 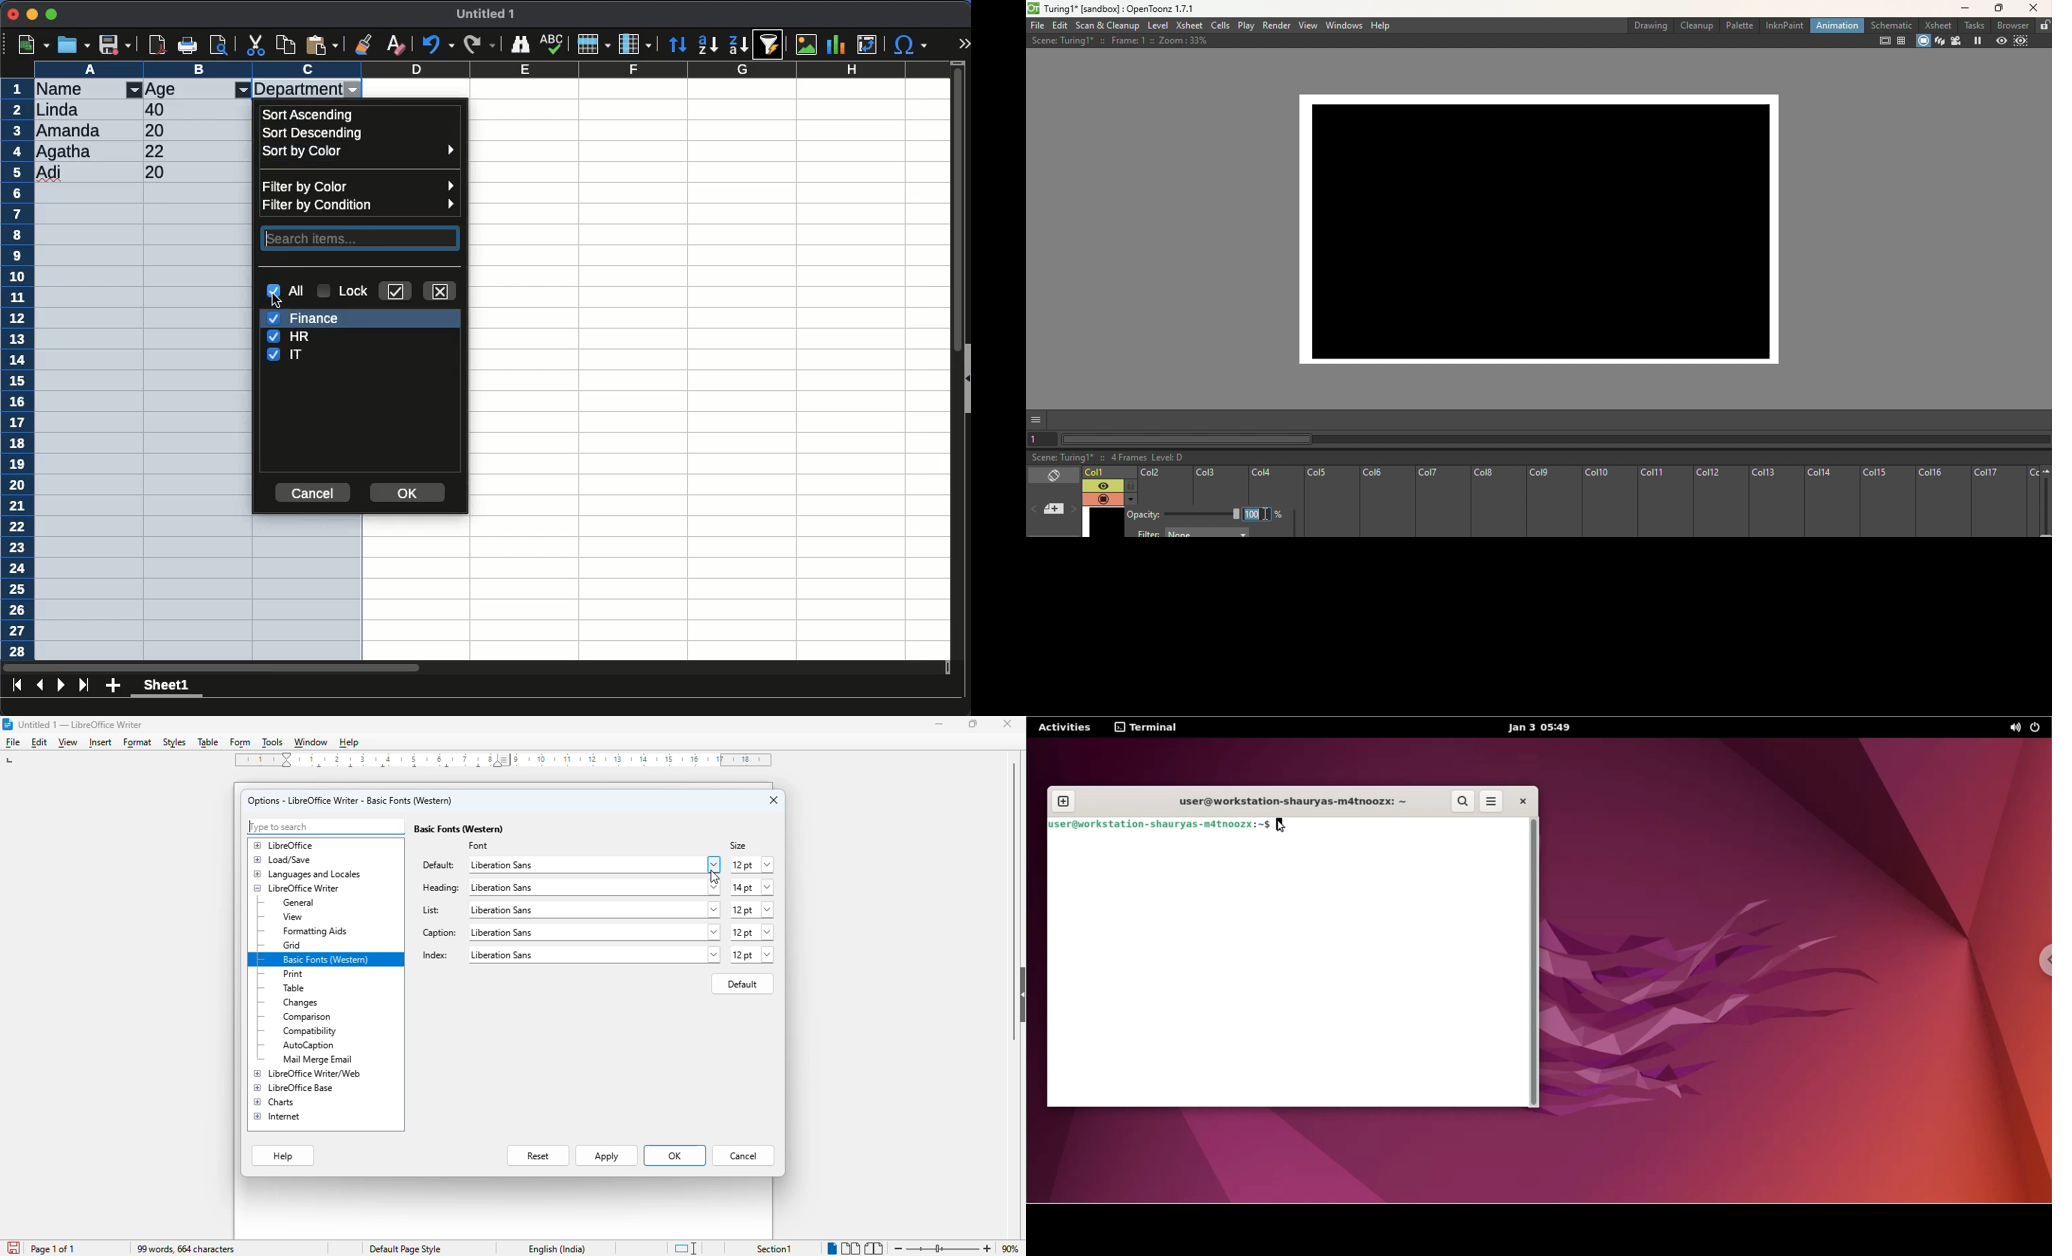 I want to click on click to save document, so click(x=14, y=1248).